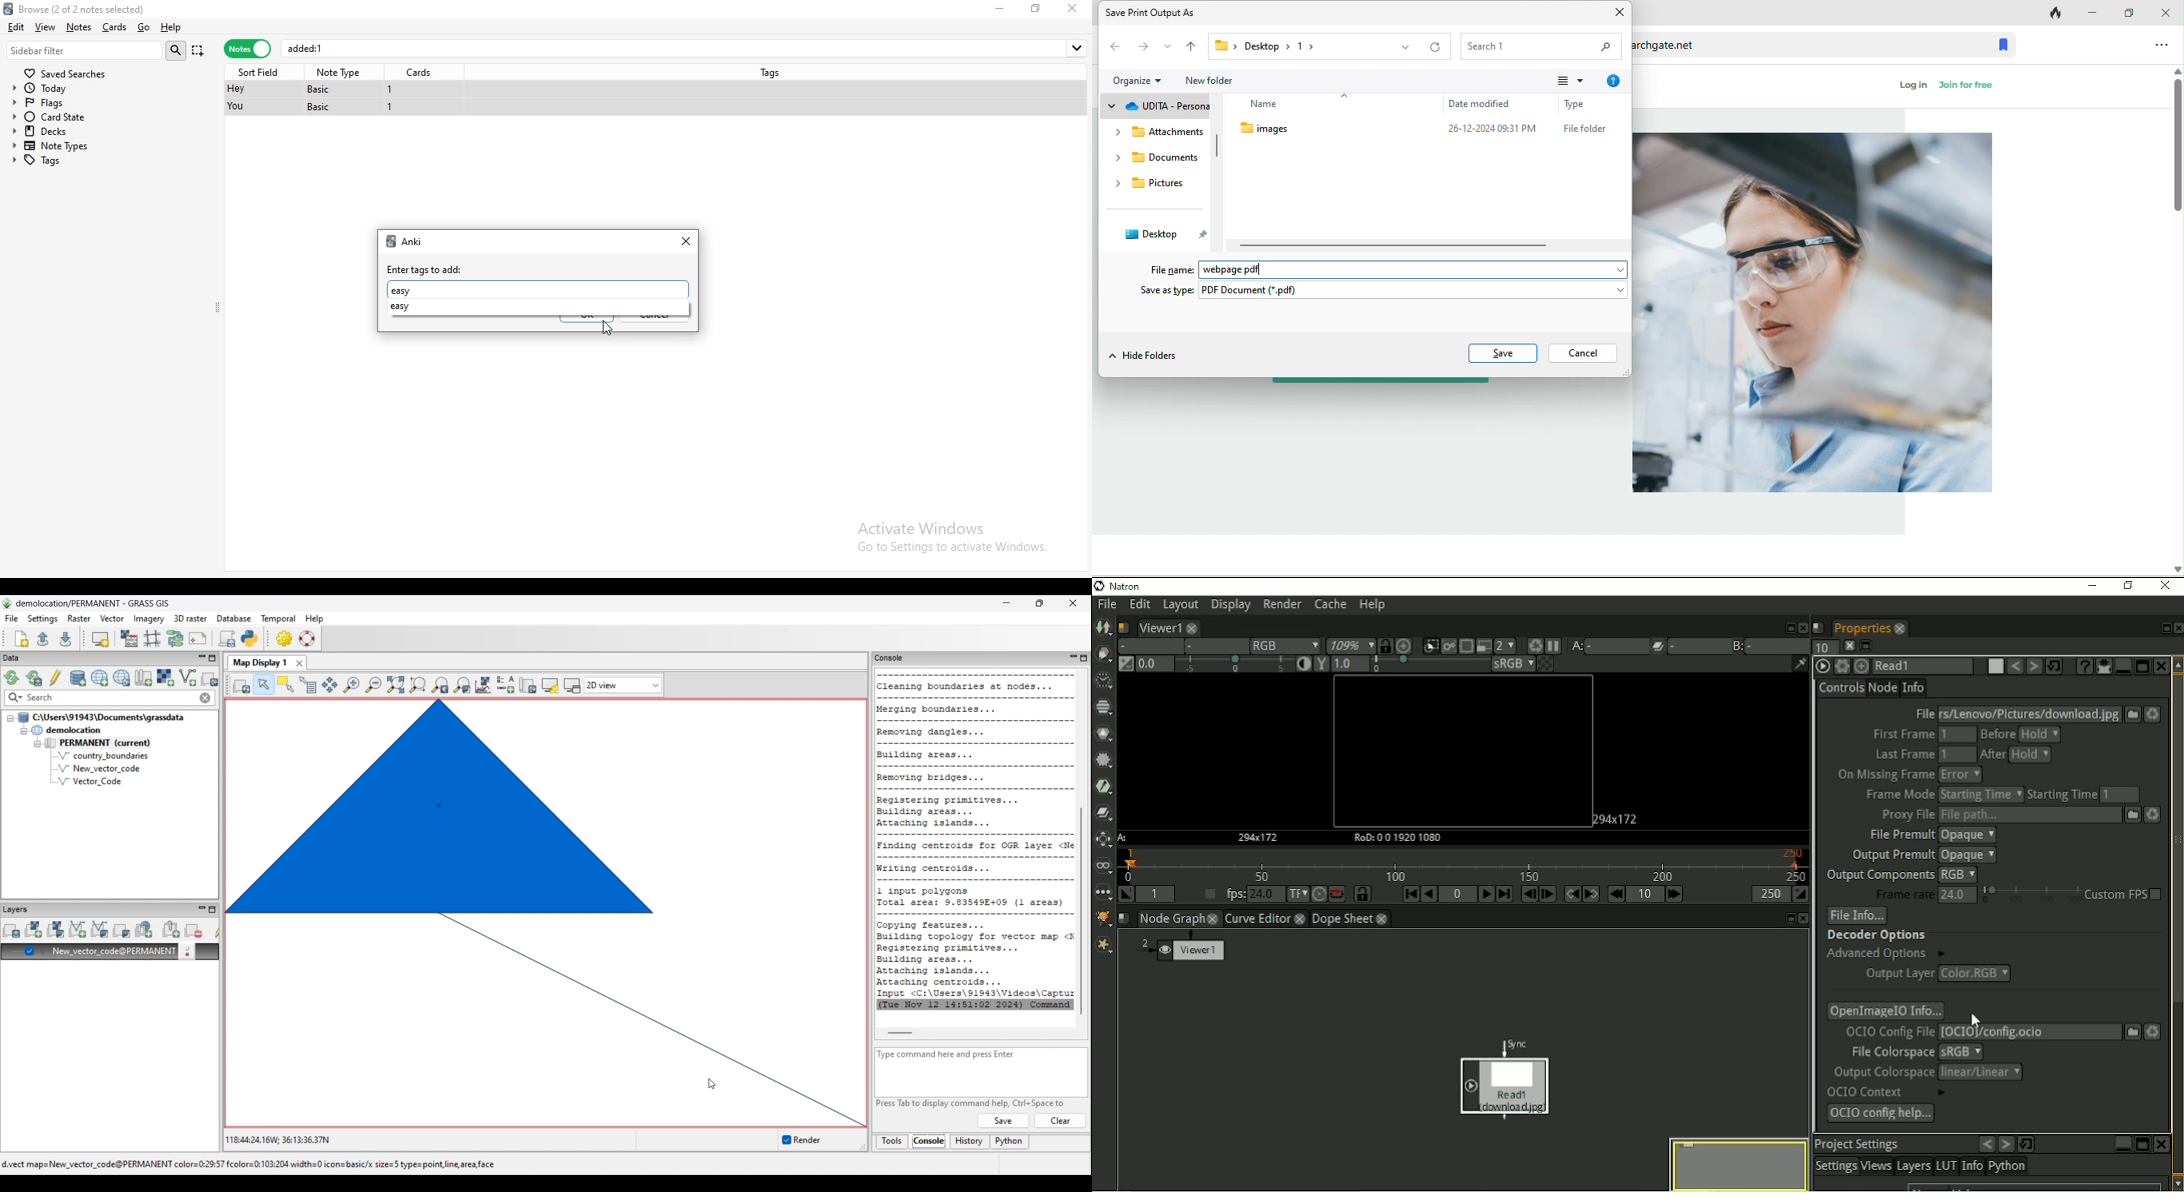 This screenshot has height=1204, width=2184. I want to click on vertical scroll bar, so click(1217, 145).